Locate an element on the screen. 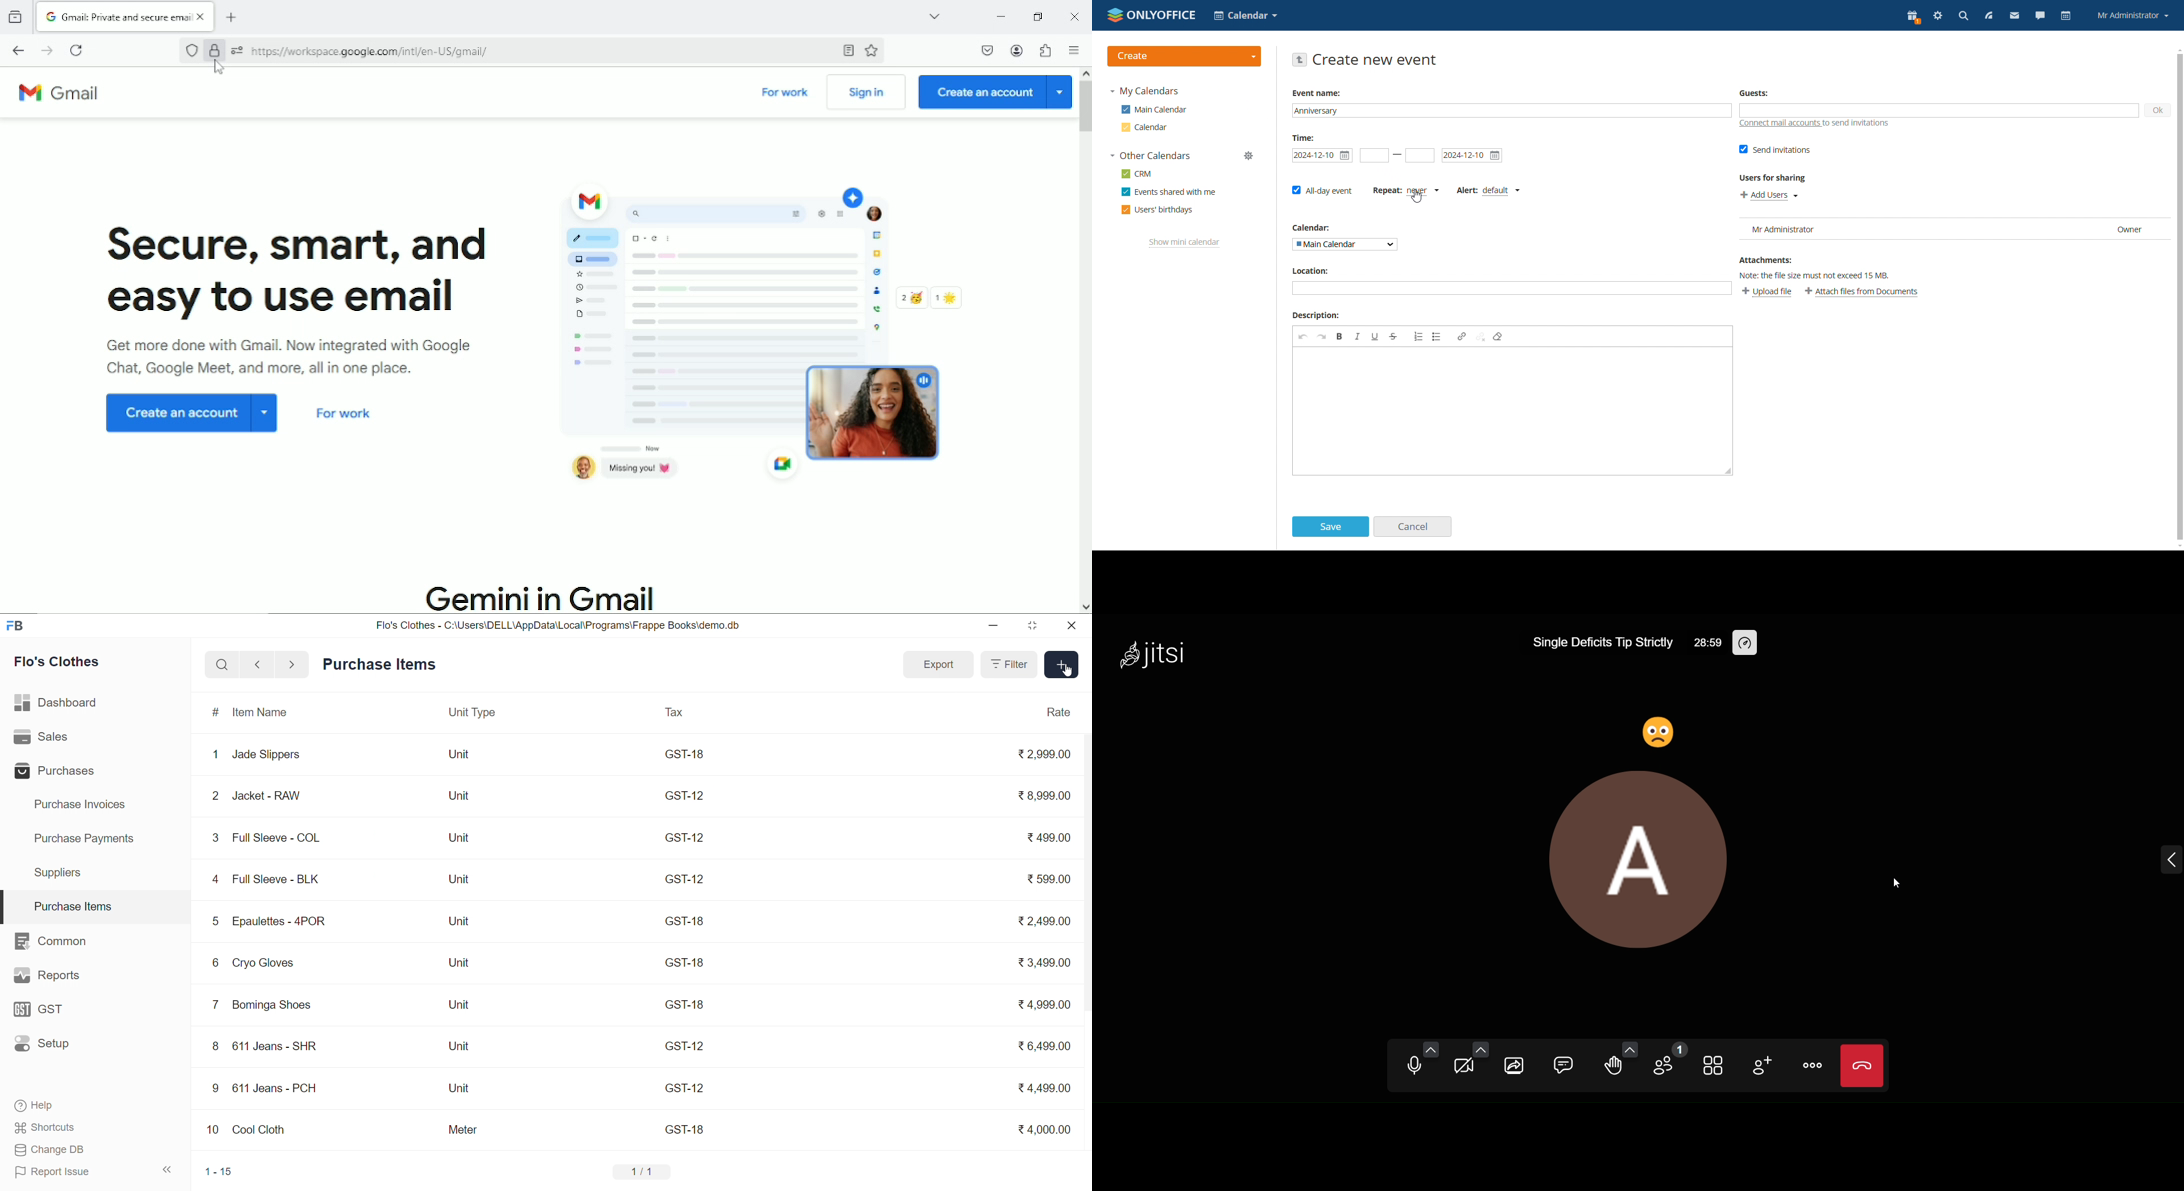 Image resolution: width=2184 pixels, height=1204 pixels. Unit is located at coordinates (468, 1090).